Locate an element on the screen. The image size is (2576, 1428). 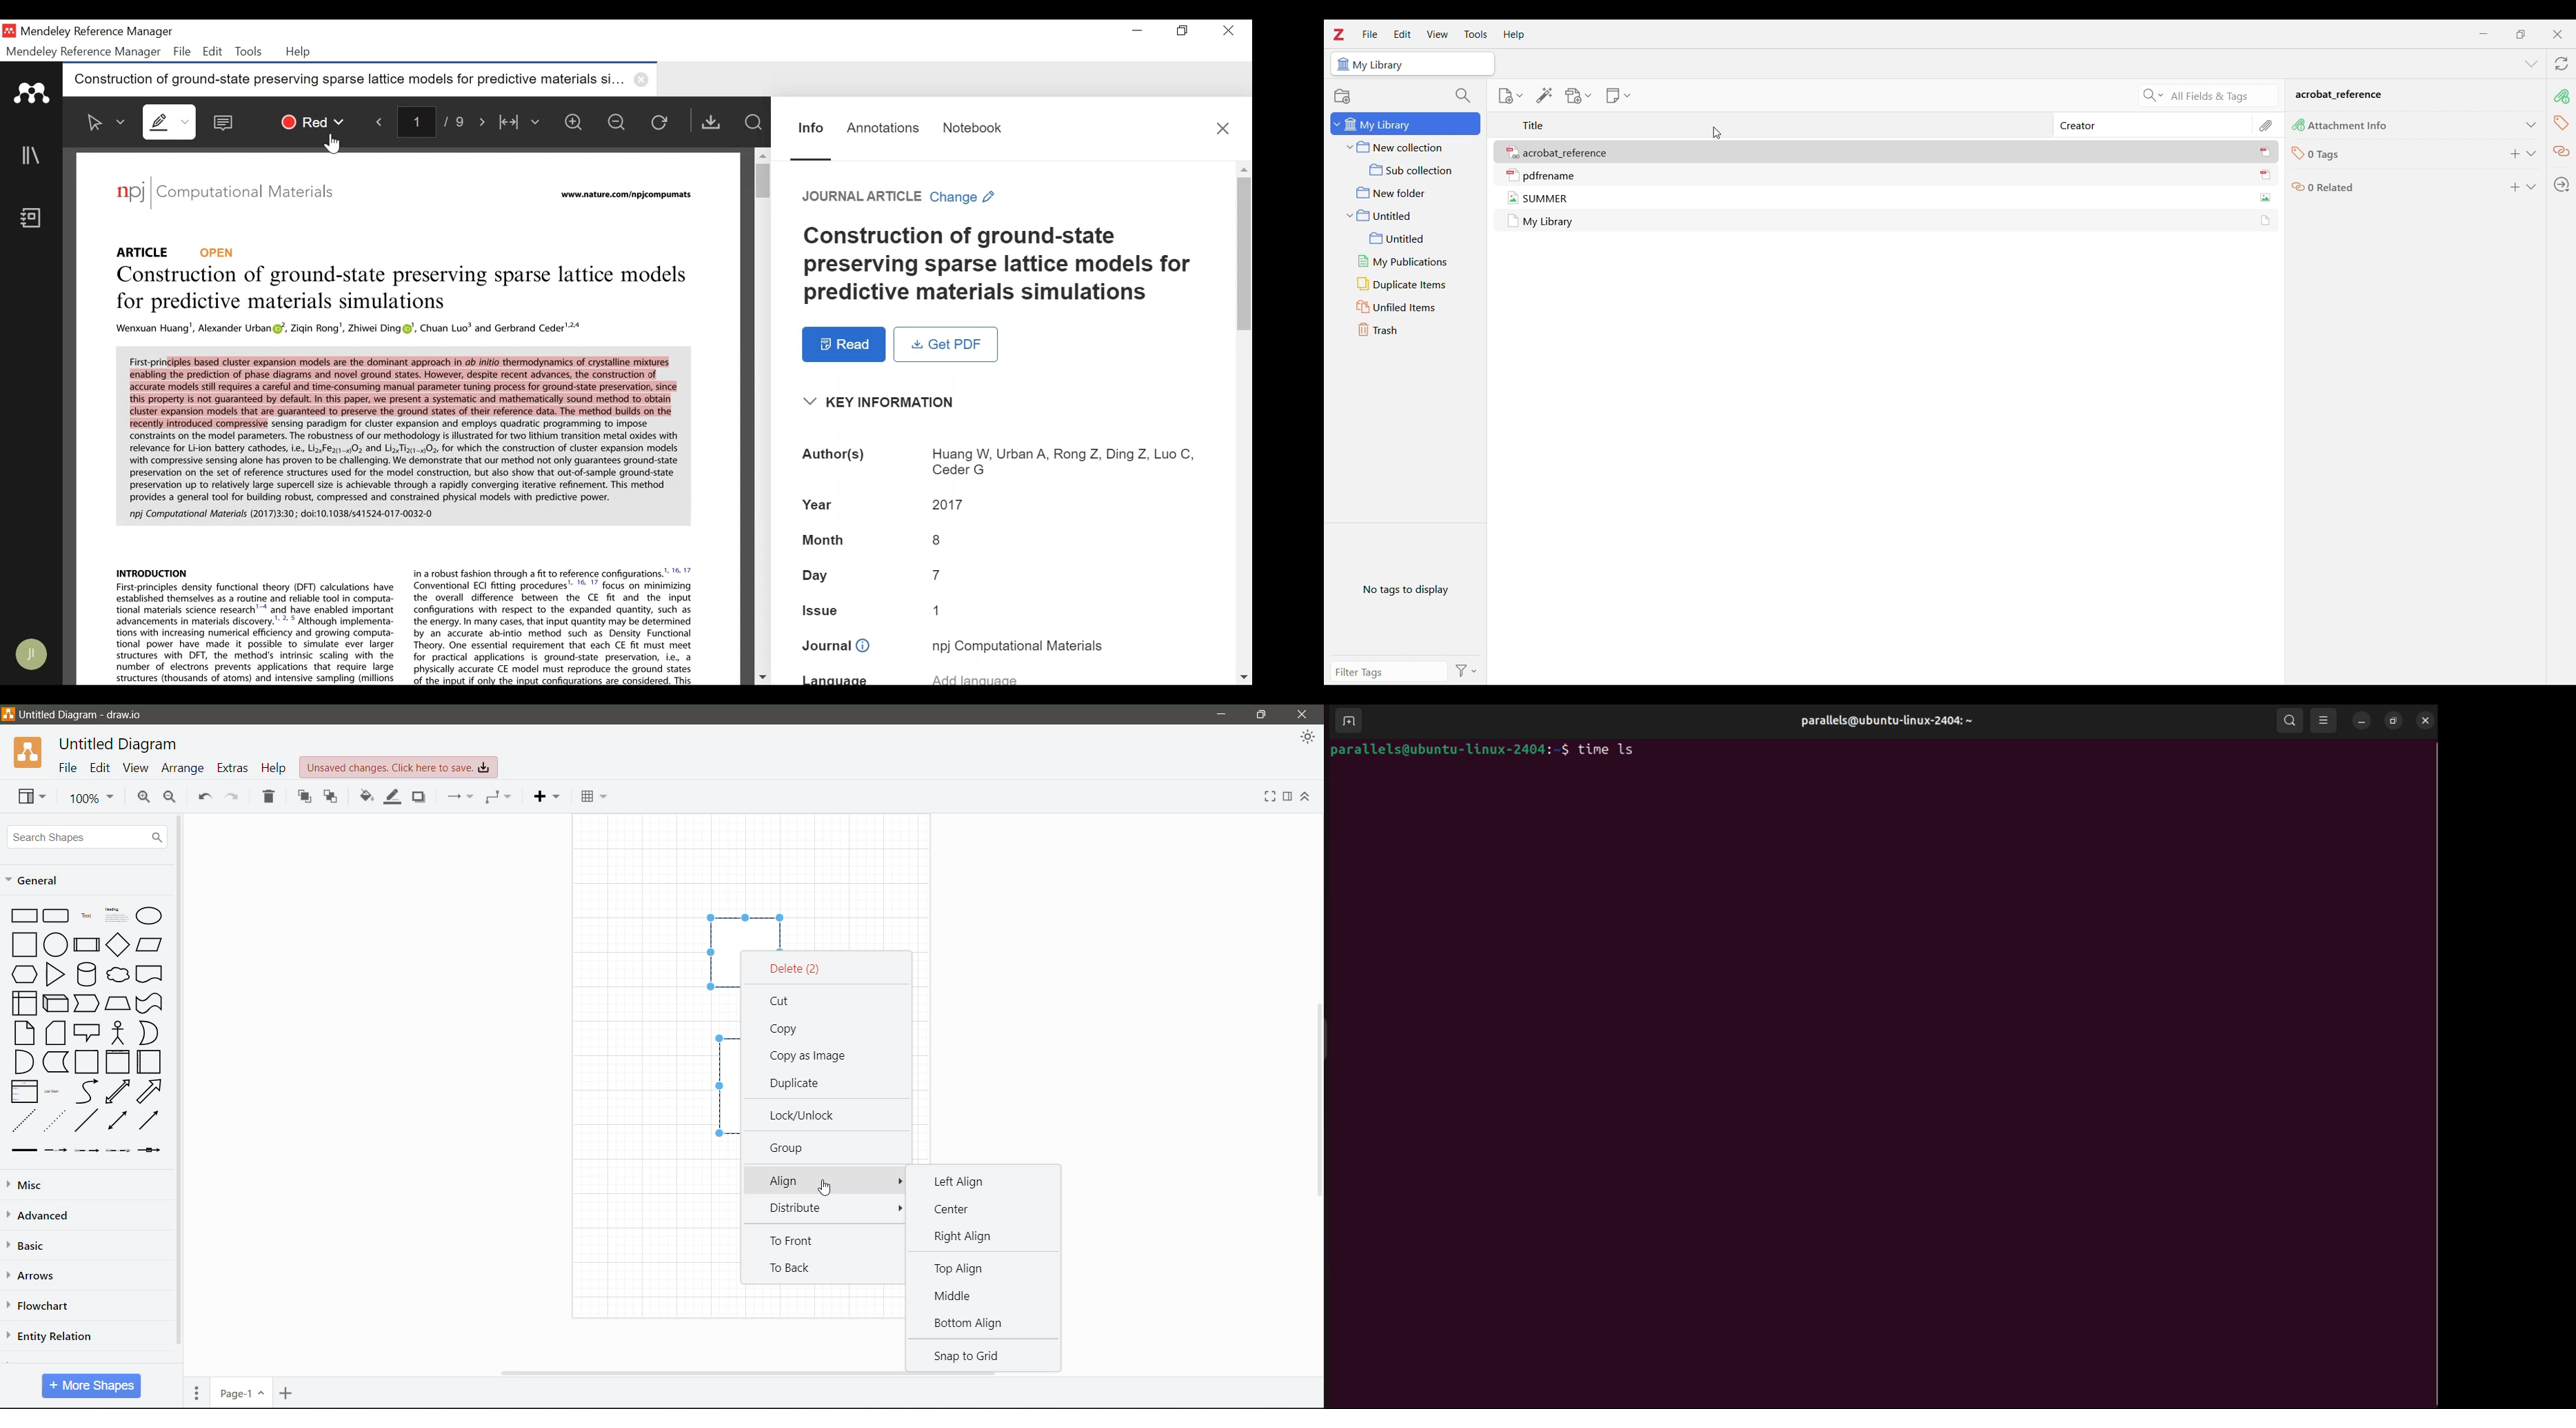
Group is located at coordinates (792, 1147).